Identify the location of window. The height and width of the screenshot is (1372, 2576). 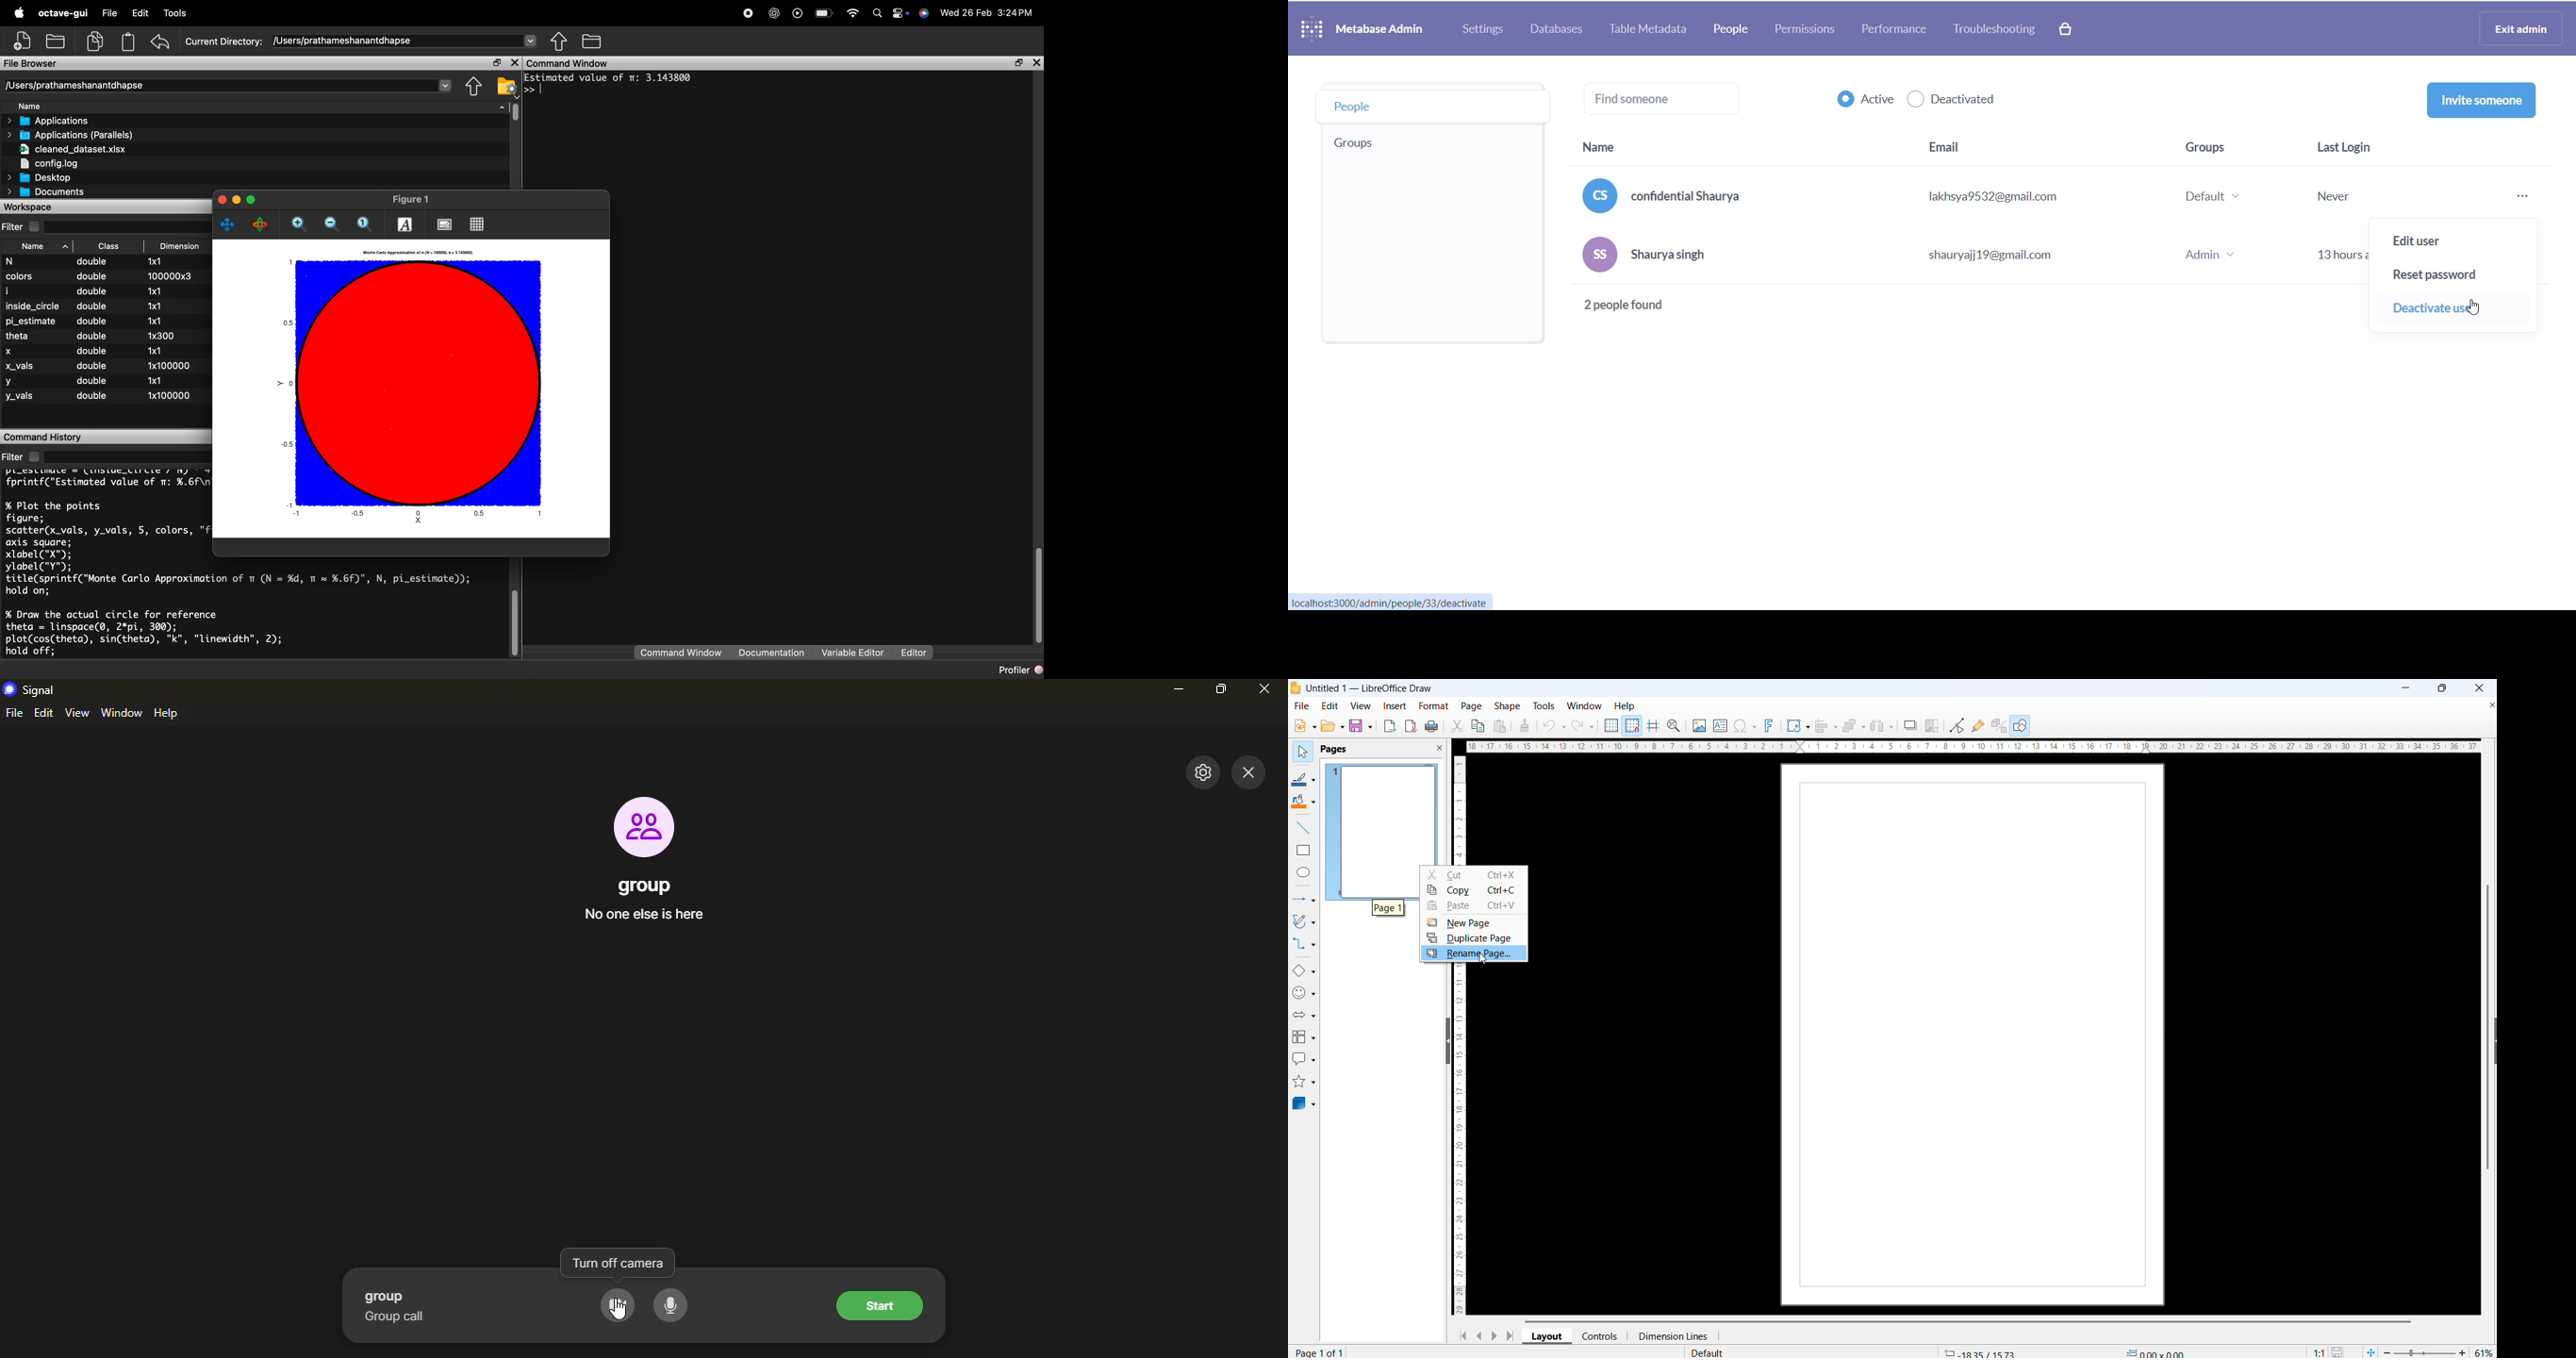
(1585, 706).